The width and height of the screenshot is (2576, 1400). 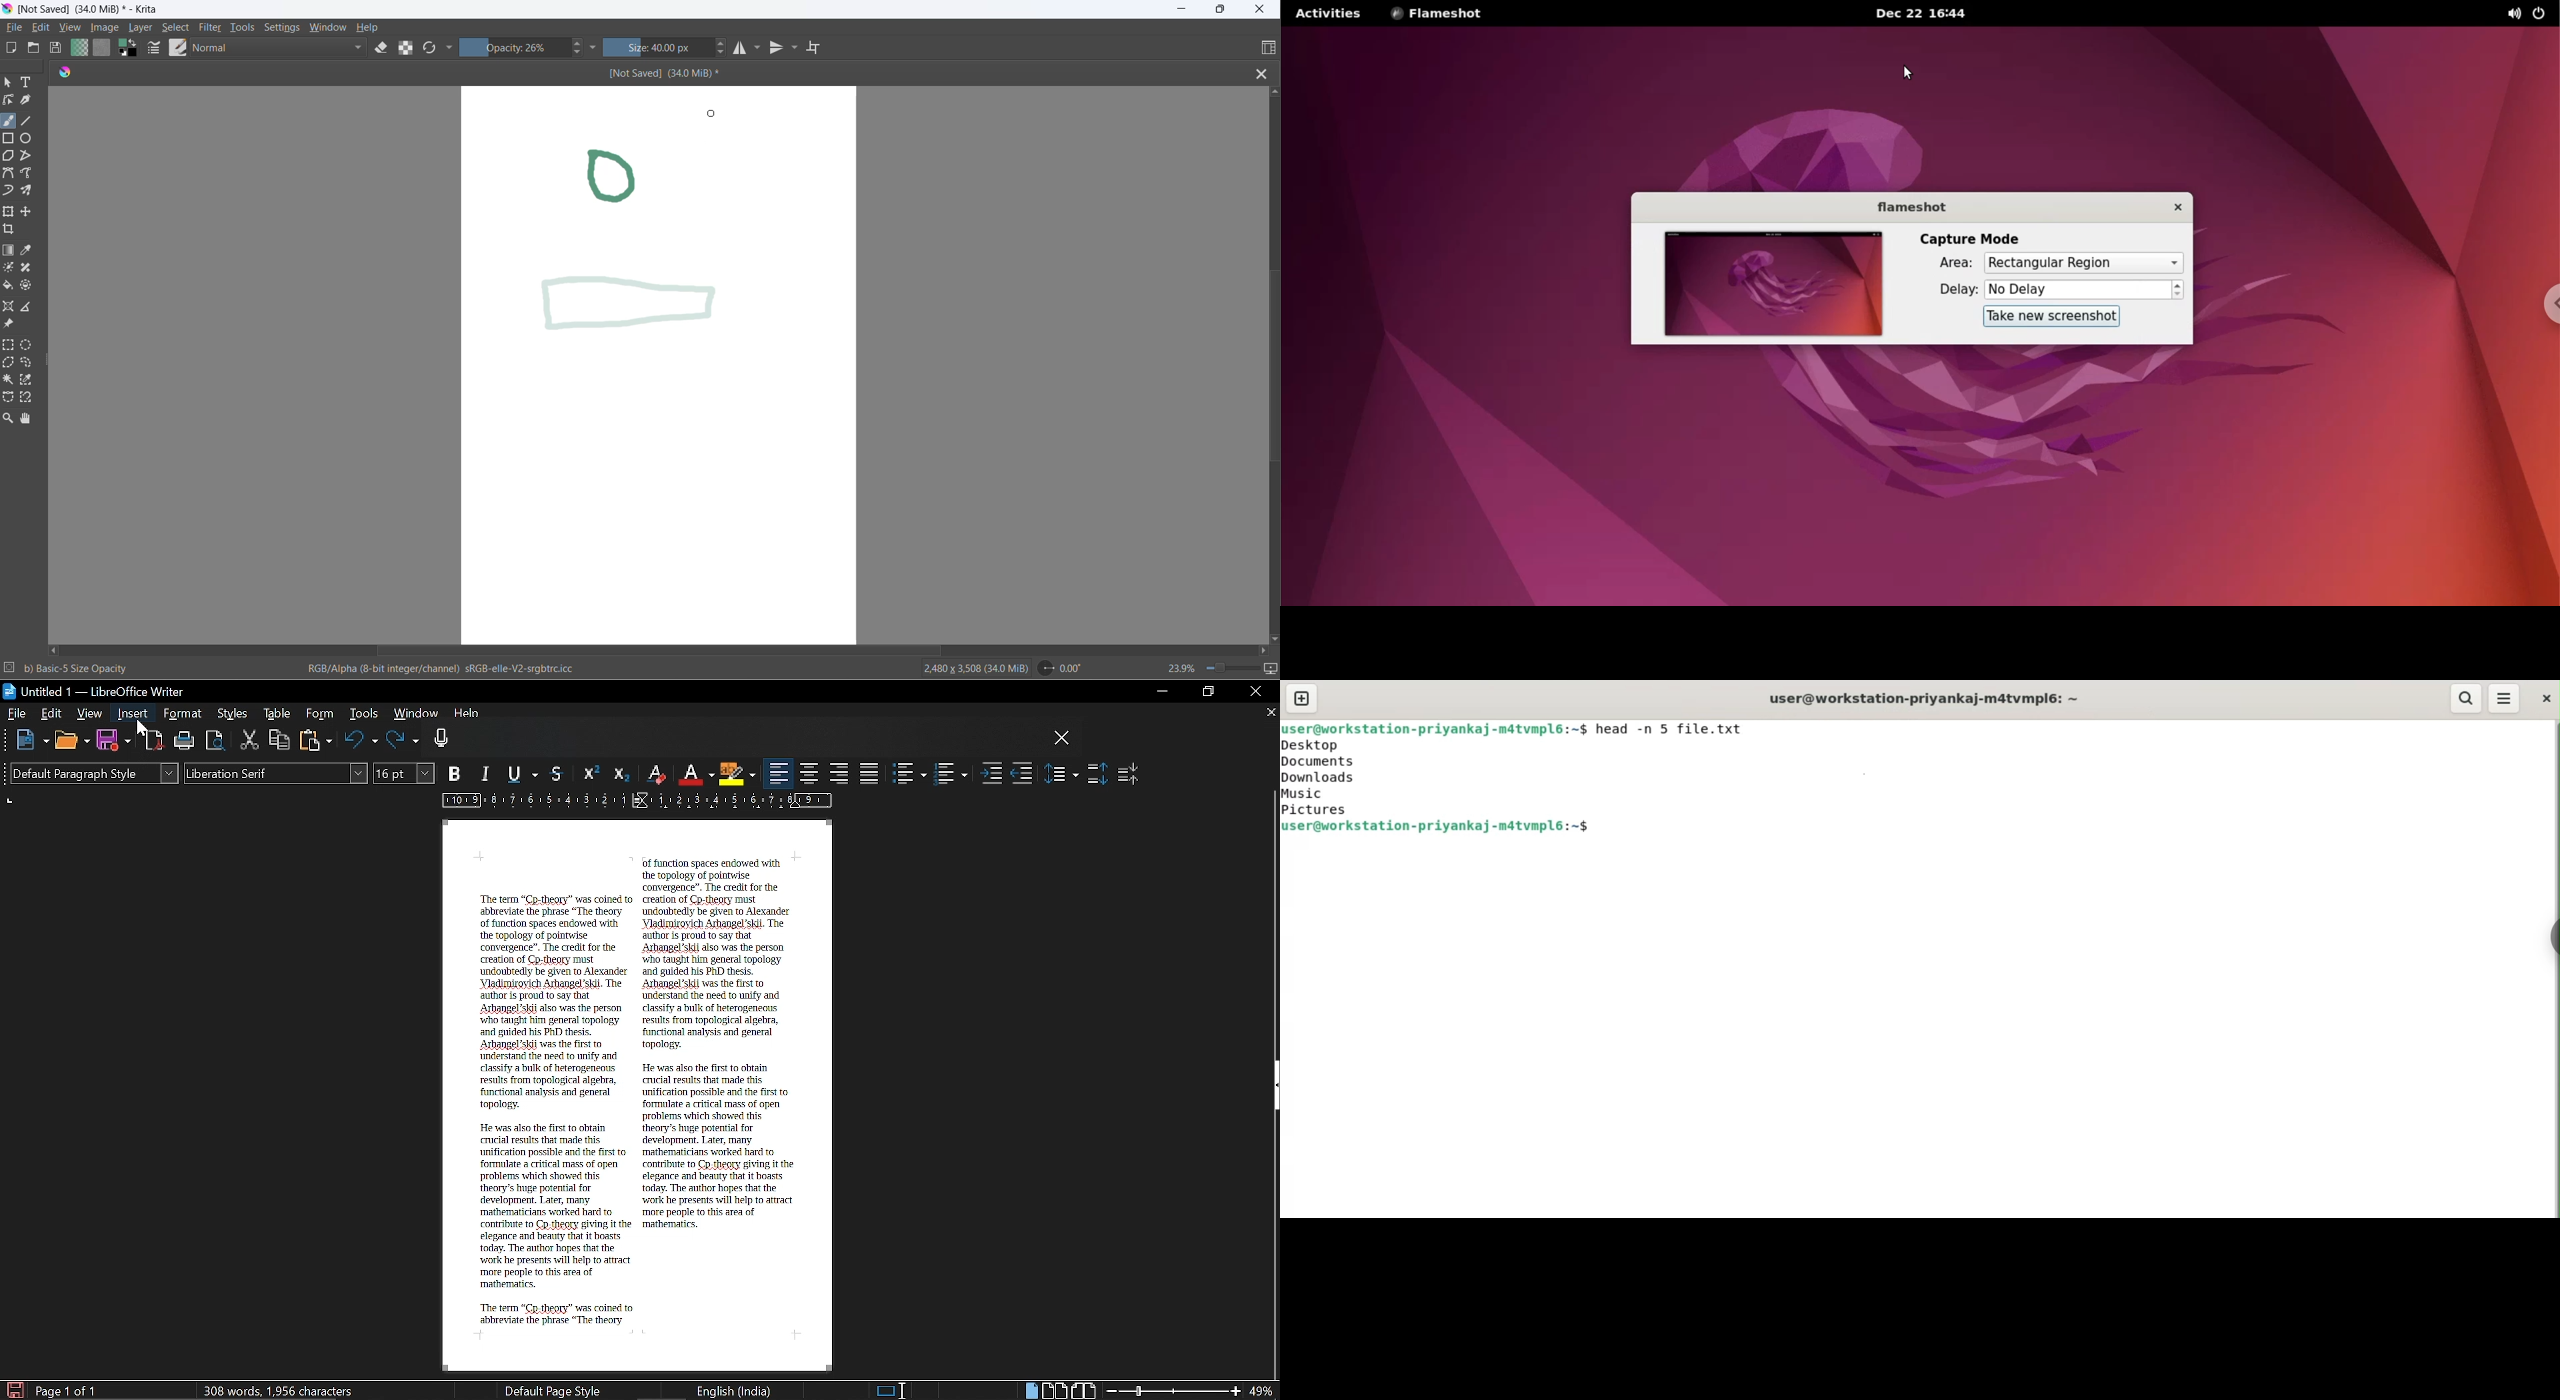 What do you see at coordinates (870, 773) in the screenshot?
I see `Justified` at bounding box center [870, 773].